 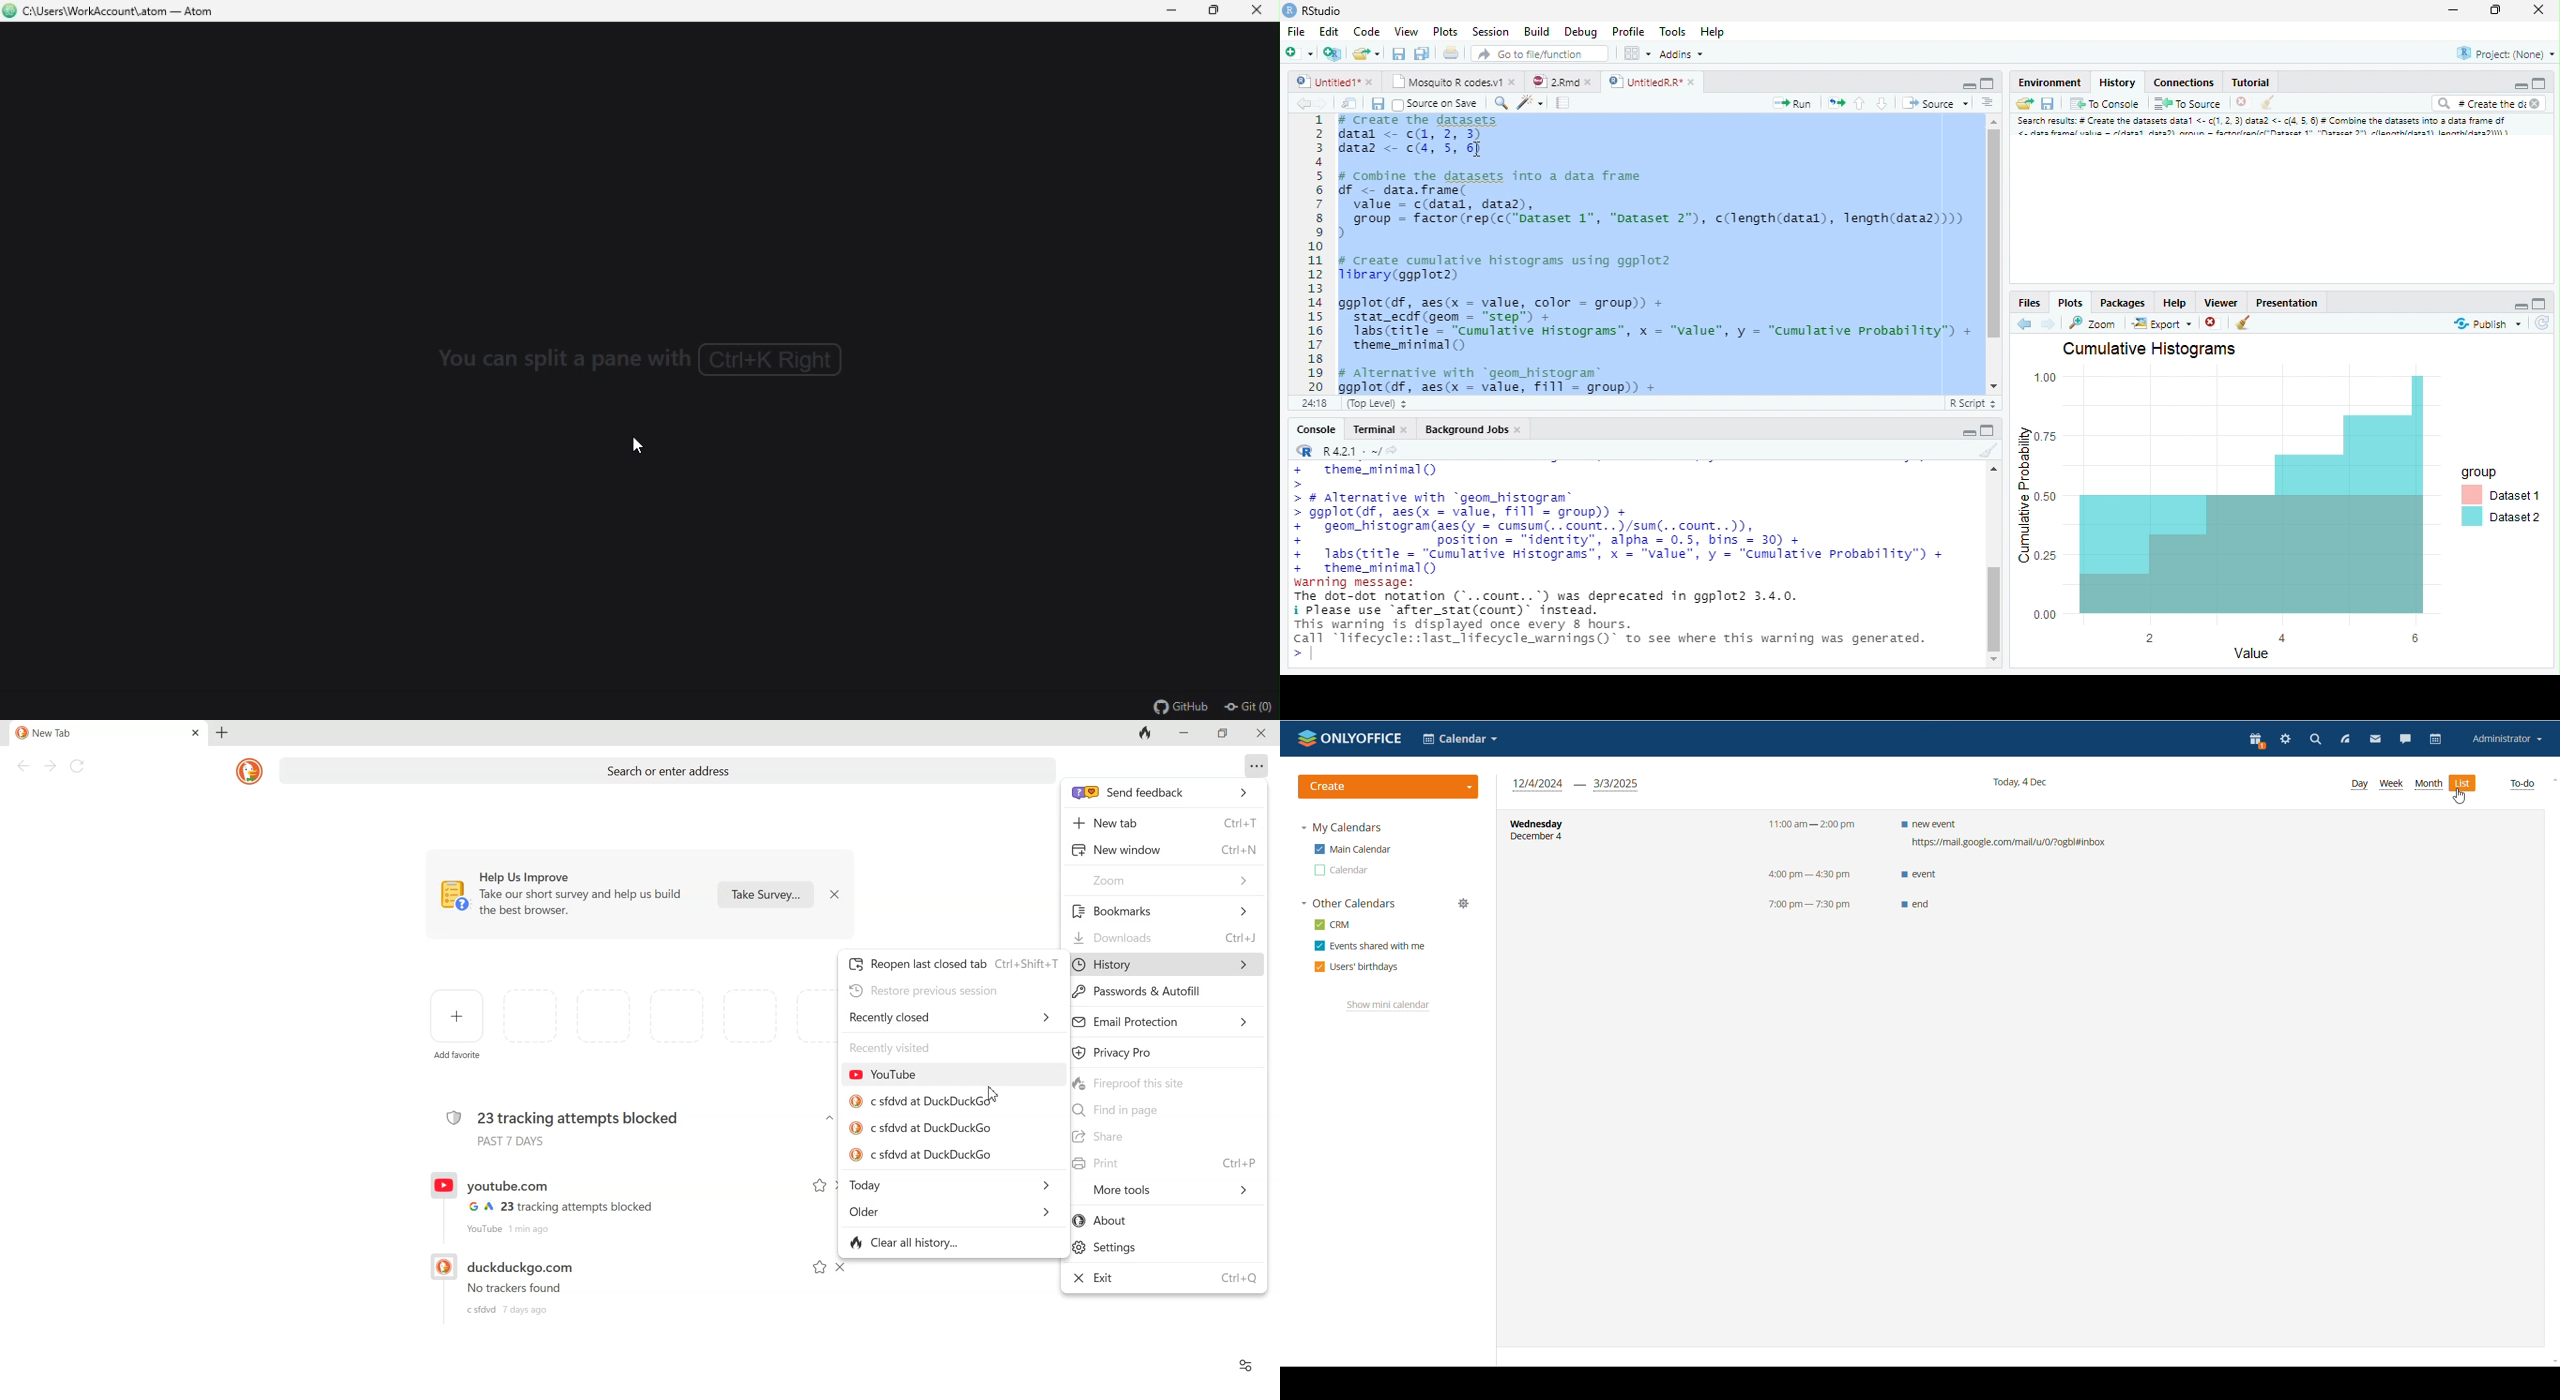 I want to click on Create a new file, so click(x=1368, y=53).